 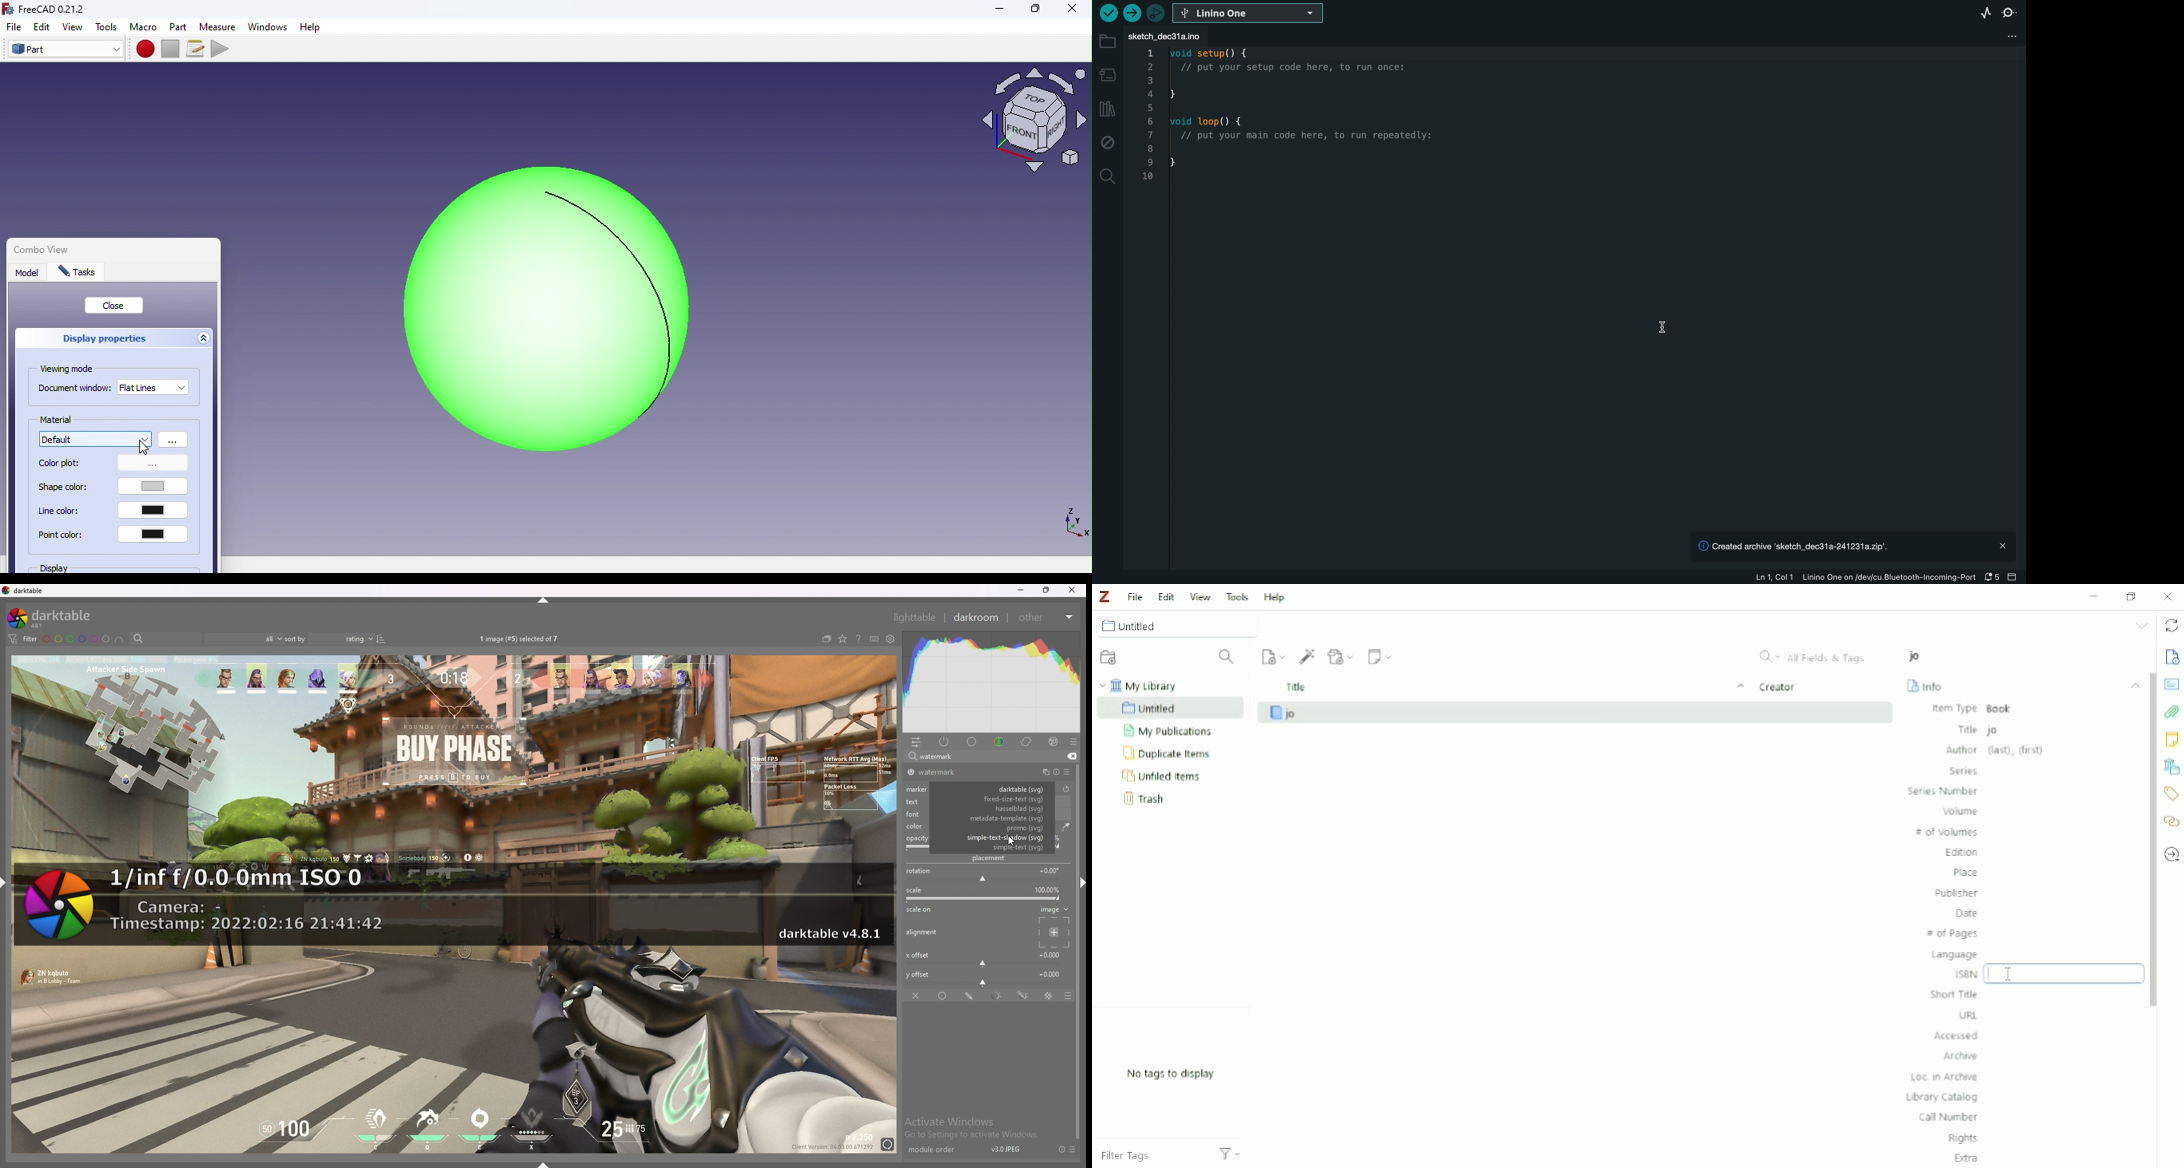 What do you see at coordinates (1034, 126) in the screenshot?
I see `Navigation cube` at bounding box center [1034, 126].